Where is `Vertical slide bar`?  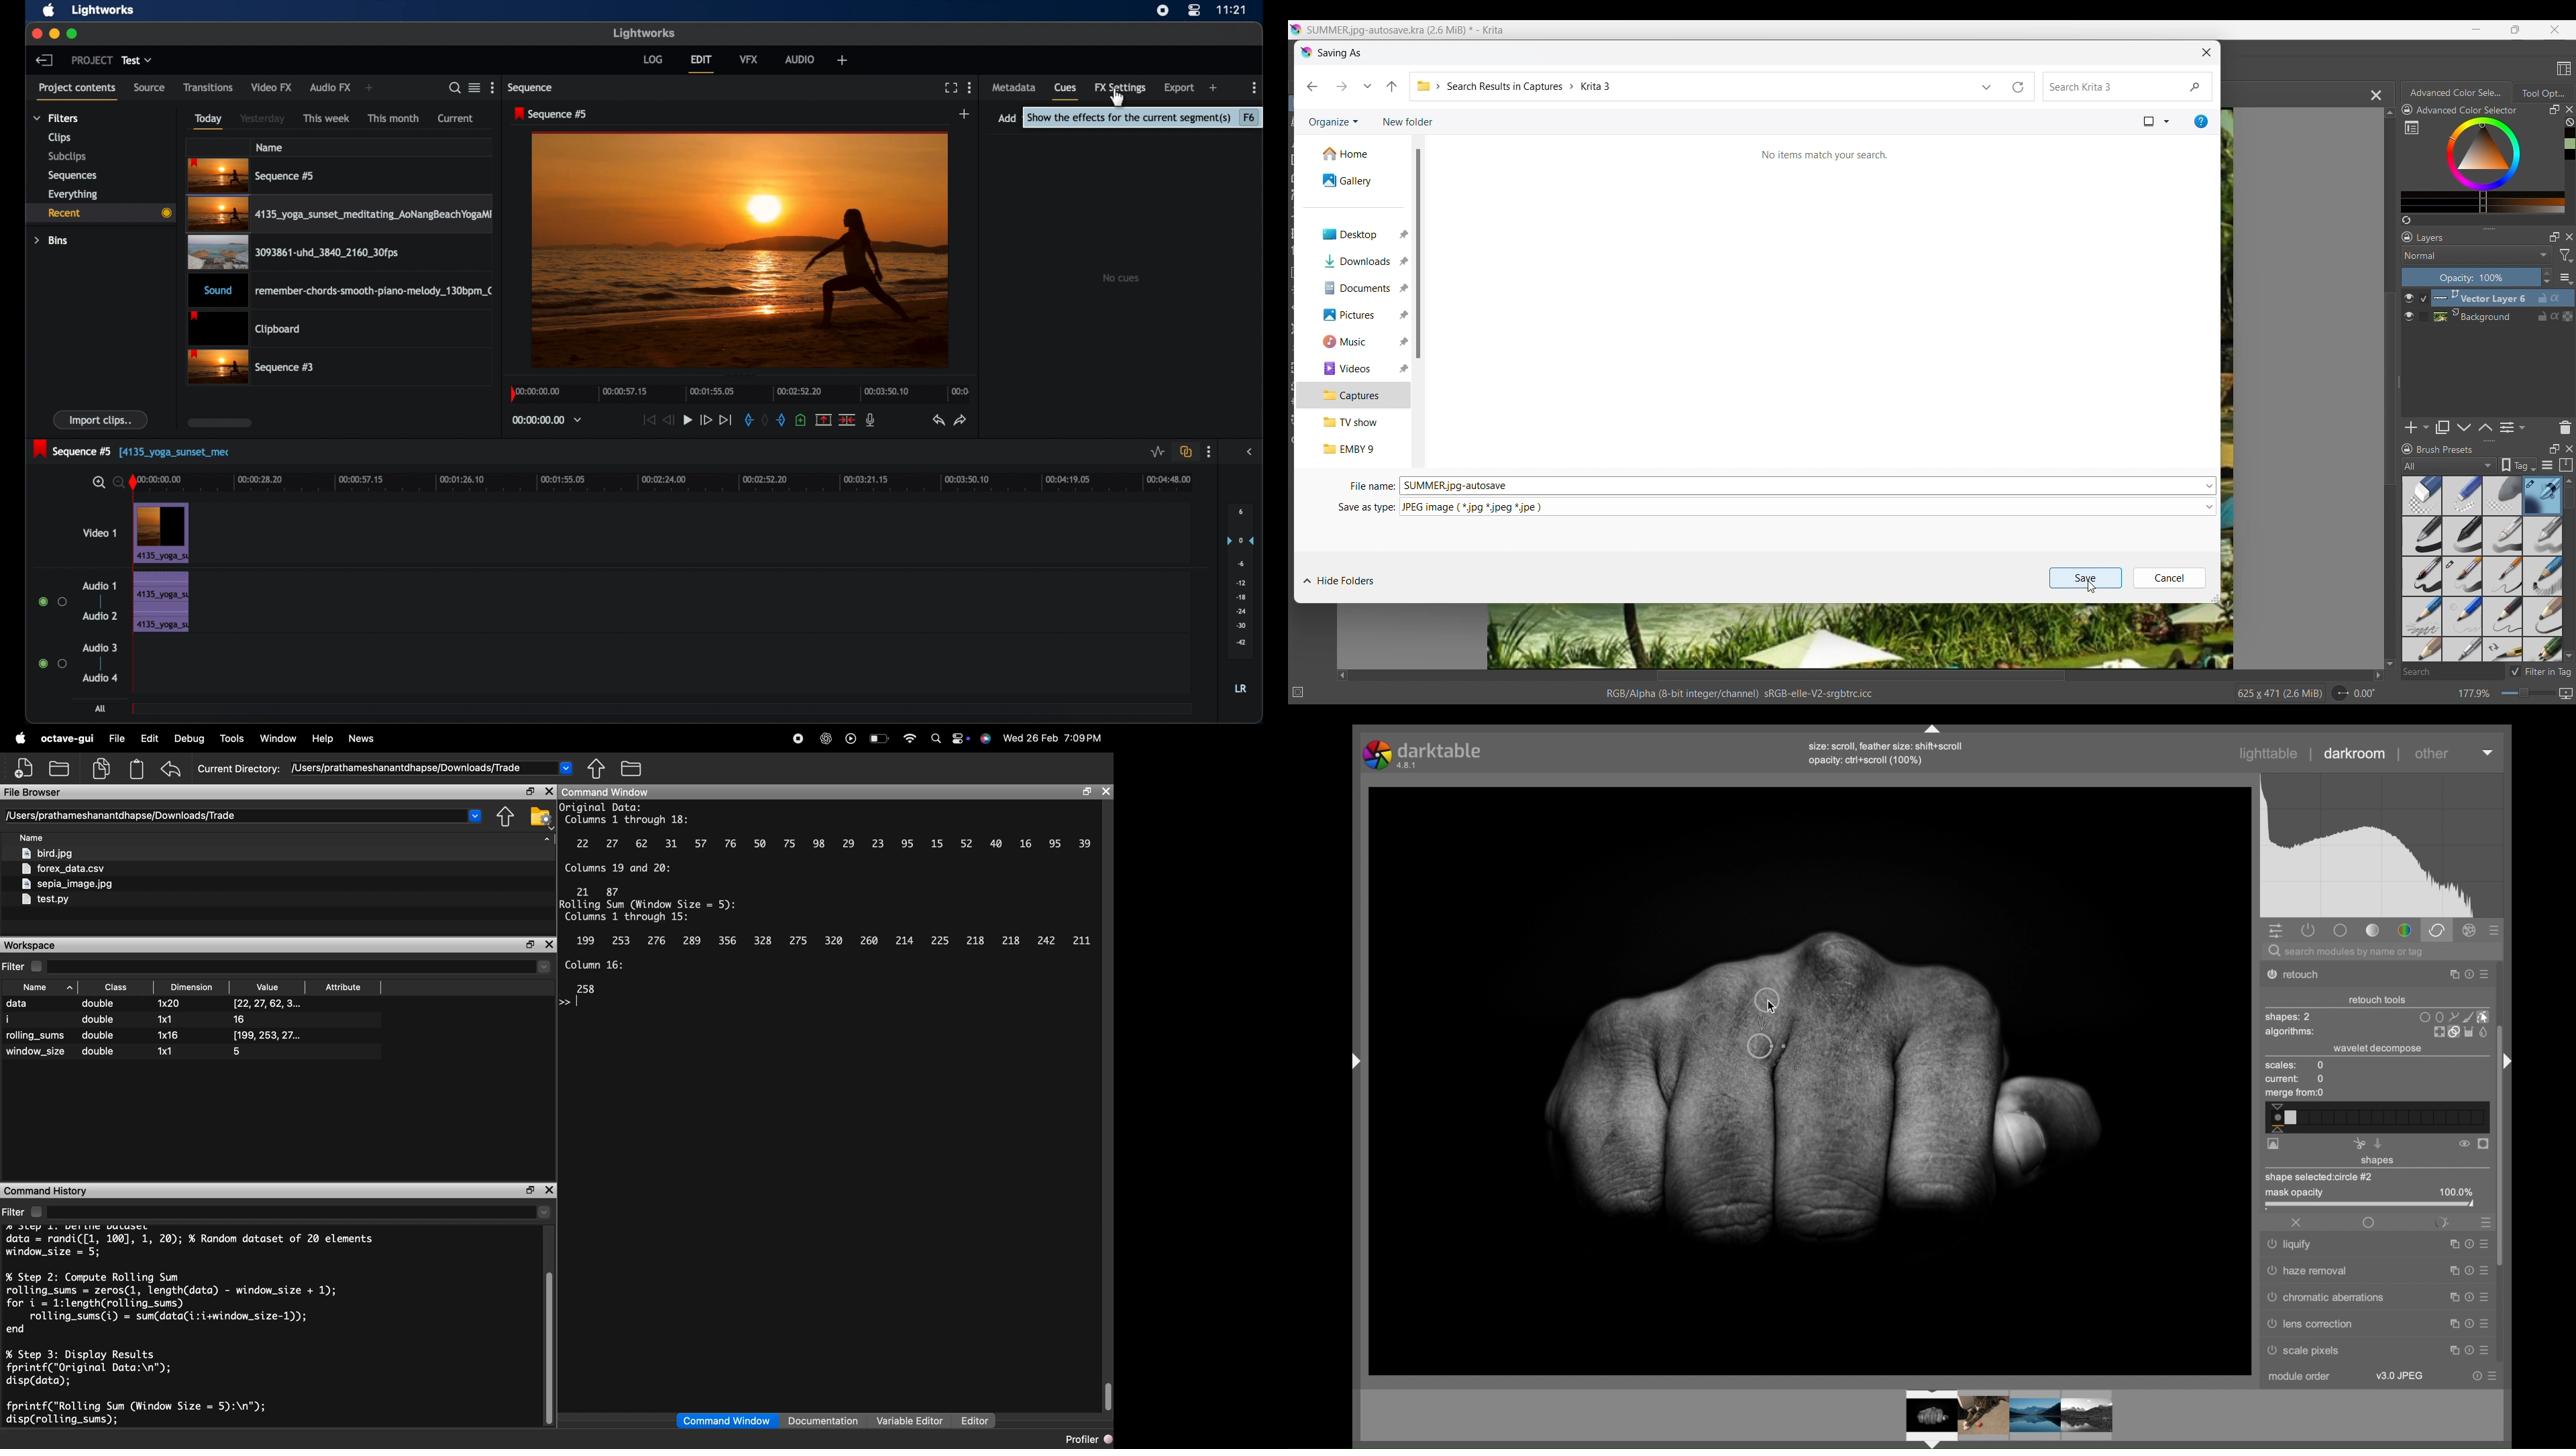 Vertical slide bar is located at coordinates (2569, 498).